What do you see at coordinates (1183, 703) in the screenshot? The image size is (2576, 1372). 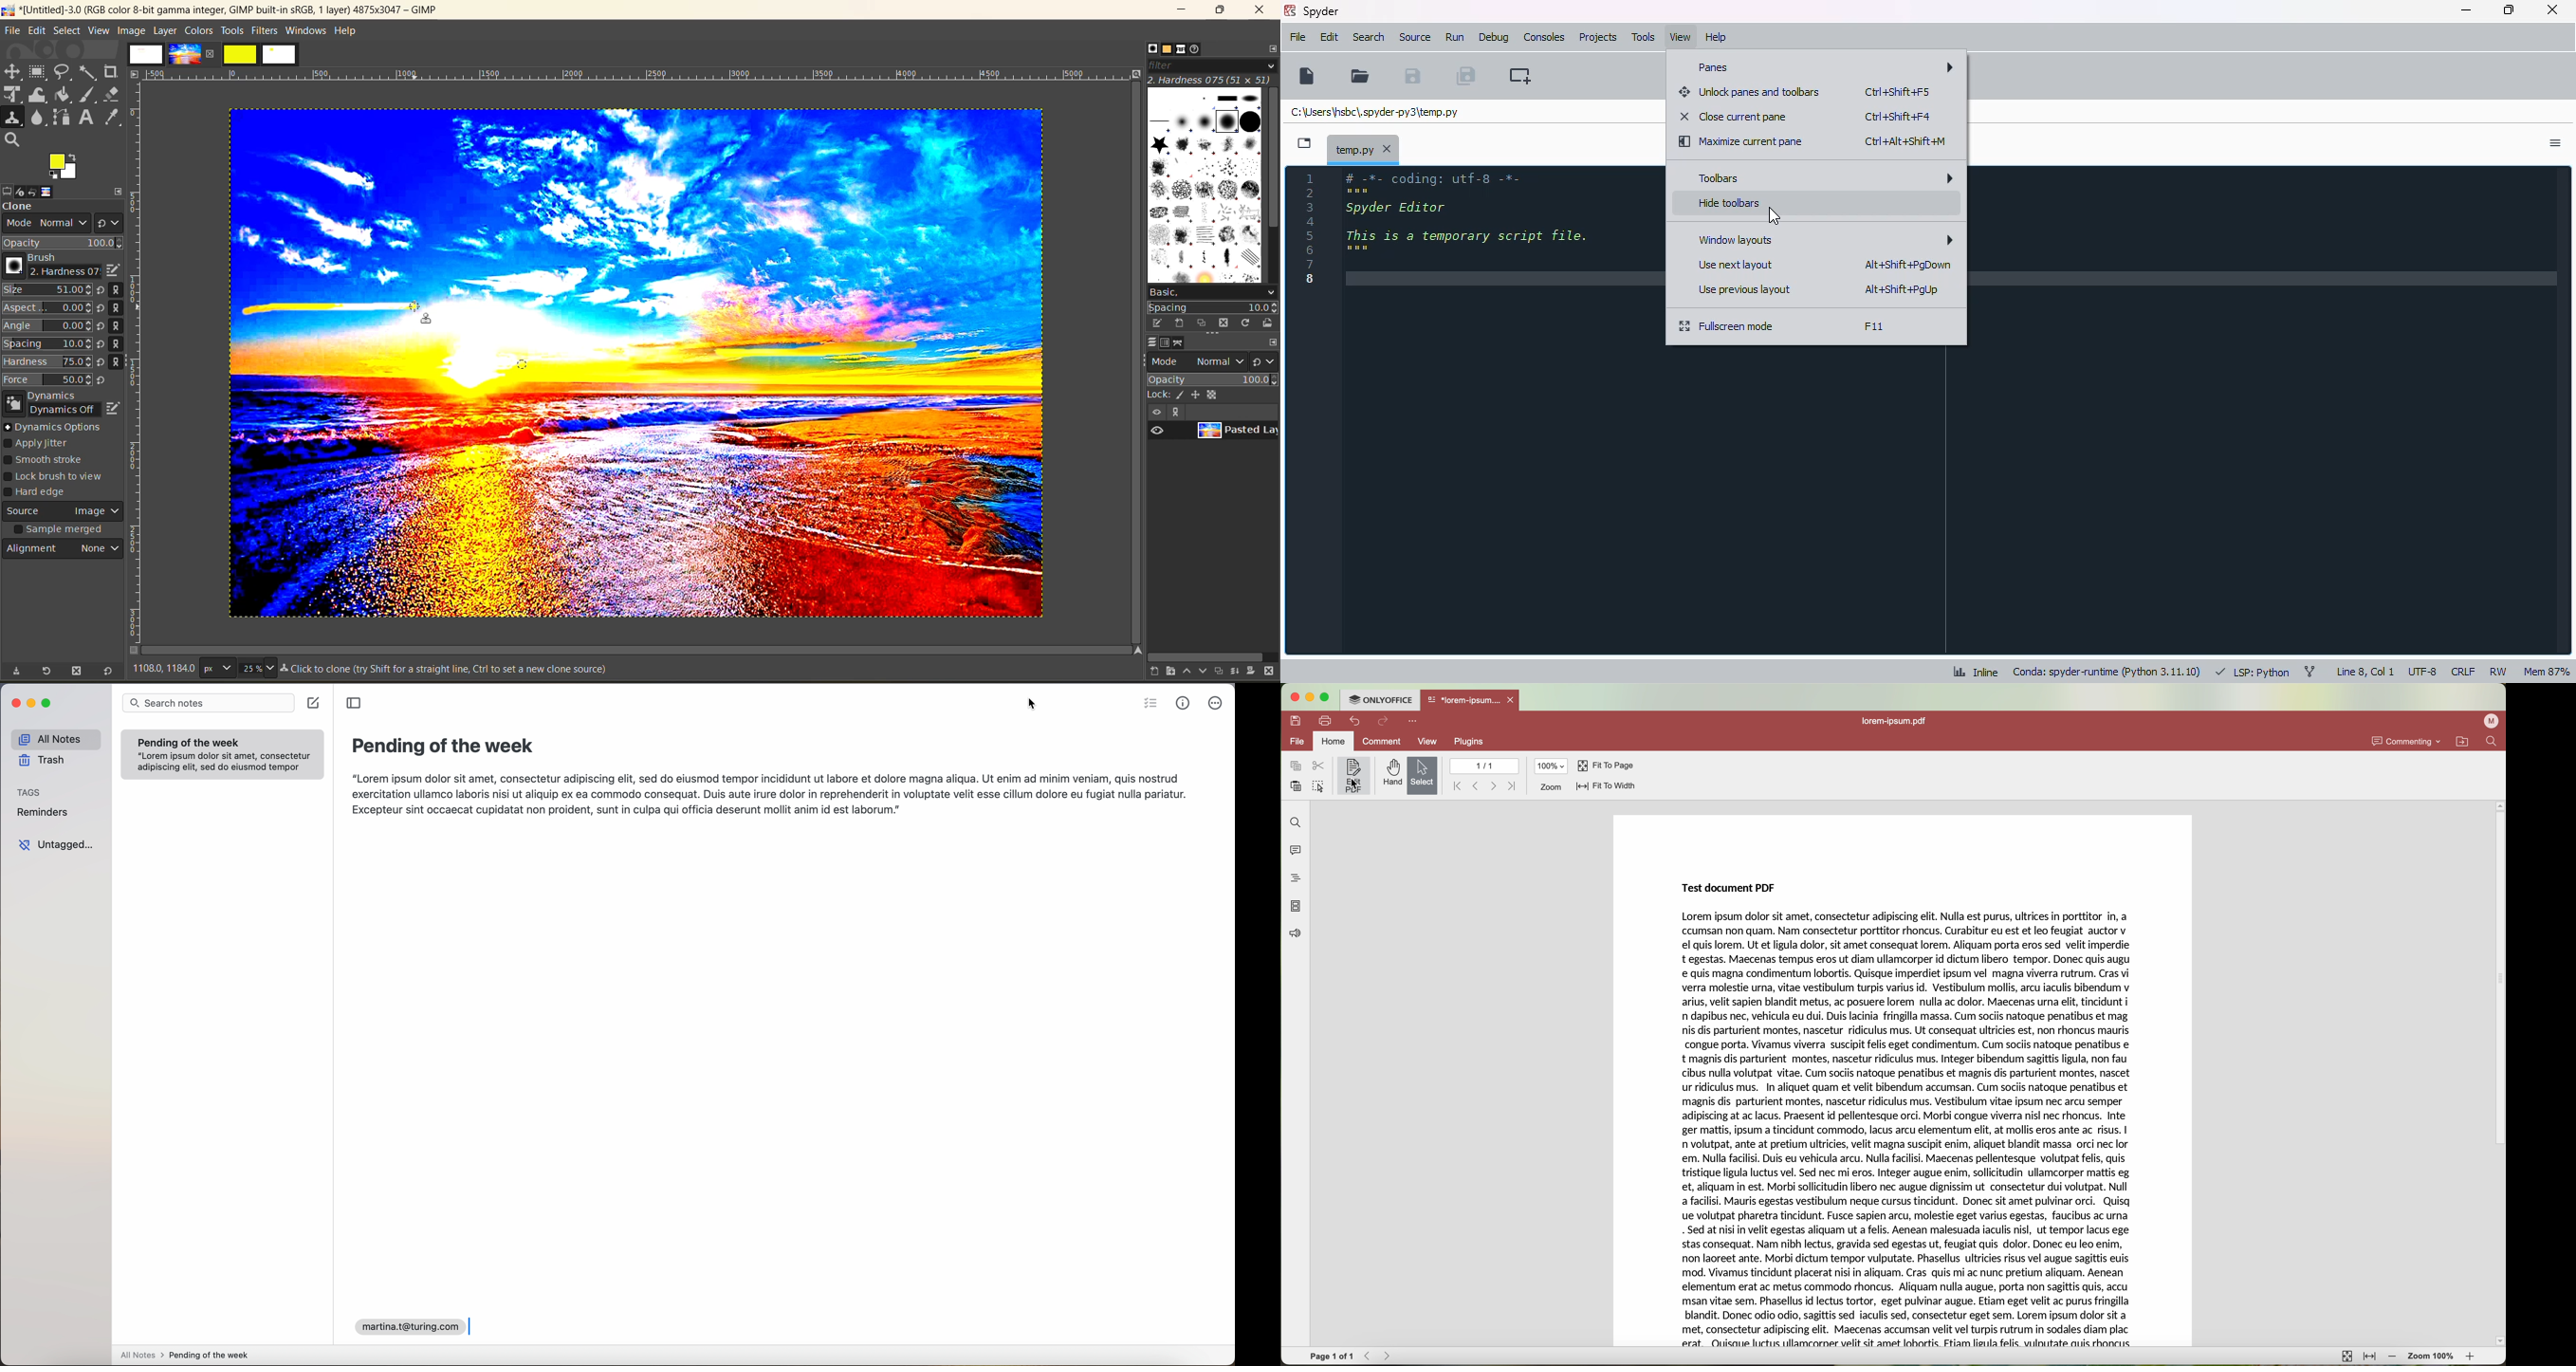 I see `metrics` at bounding box center [1183, 703].